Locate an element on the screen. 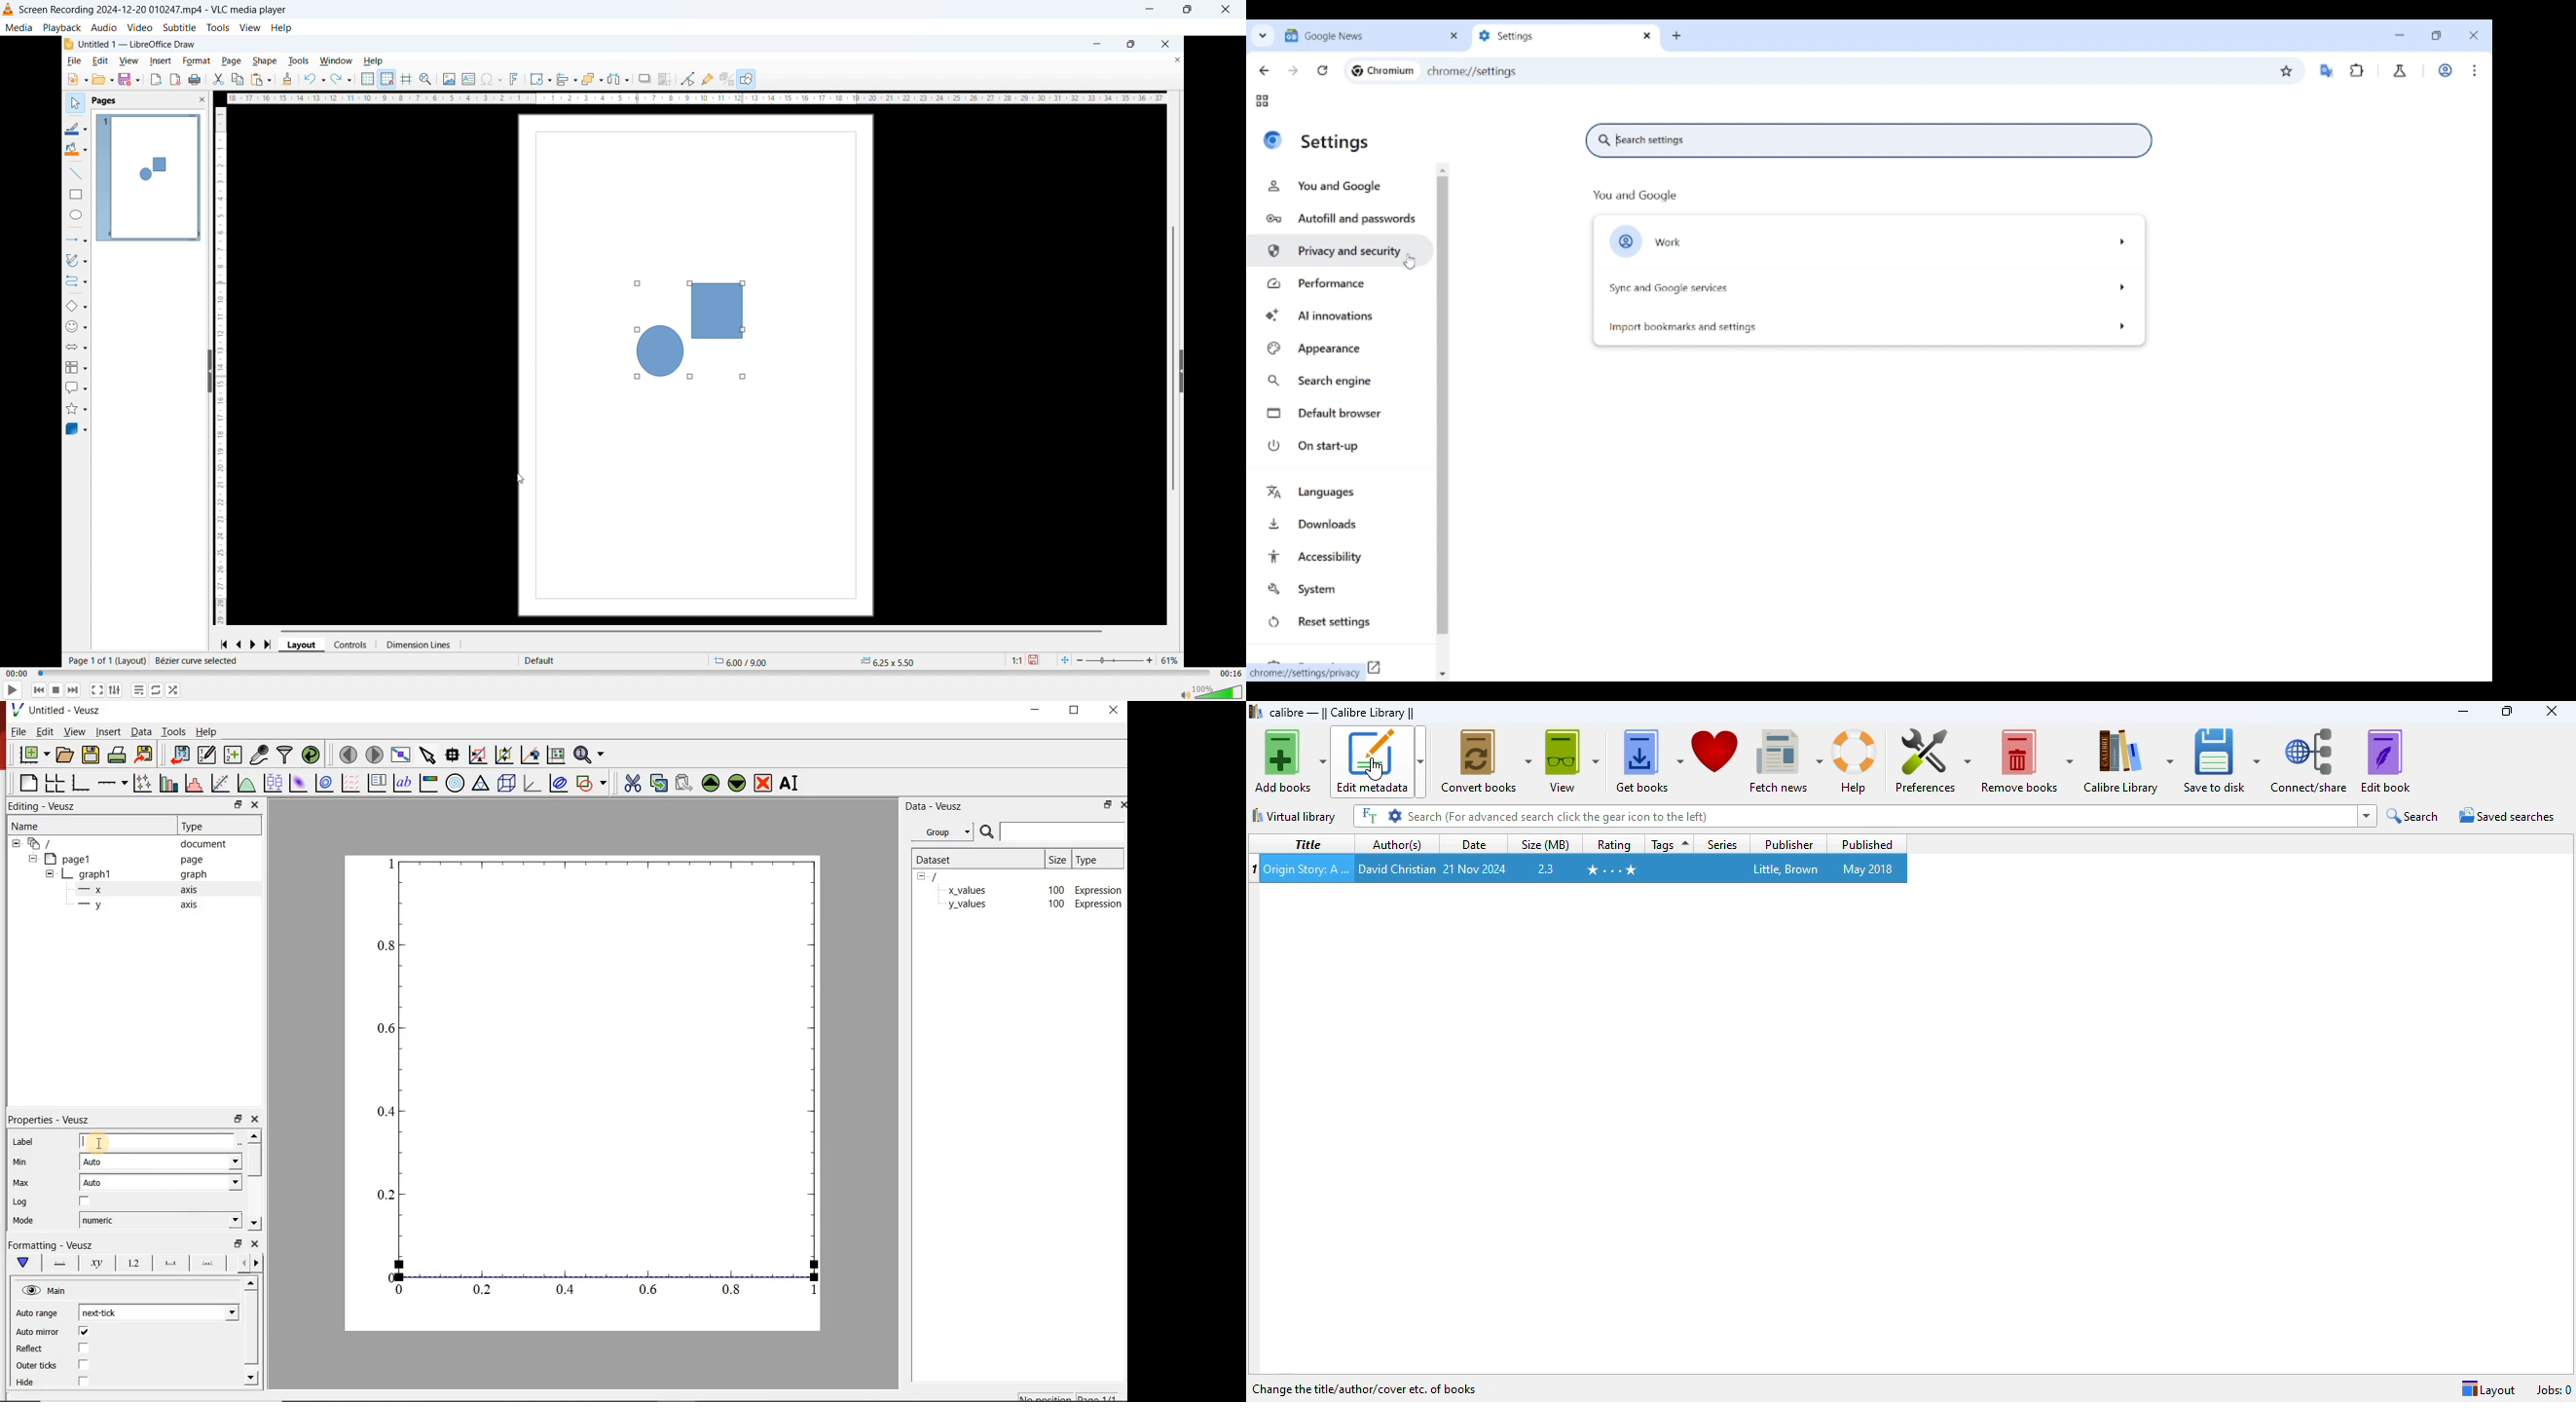 The width and height of the screenshot is (2576, 1428). document is located at coordinates (202, 844).